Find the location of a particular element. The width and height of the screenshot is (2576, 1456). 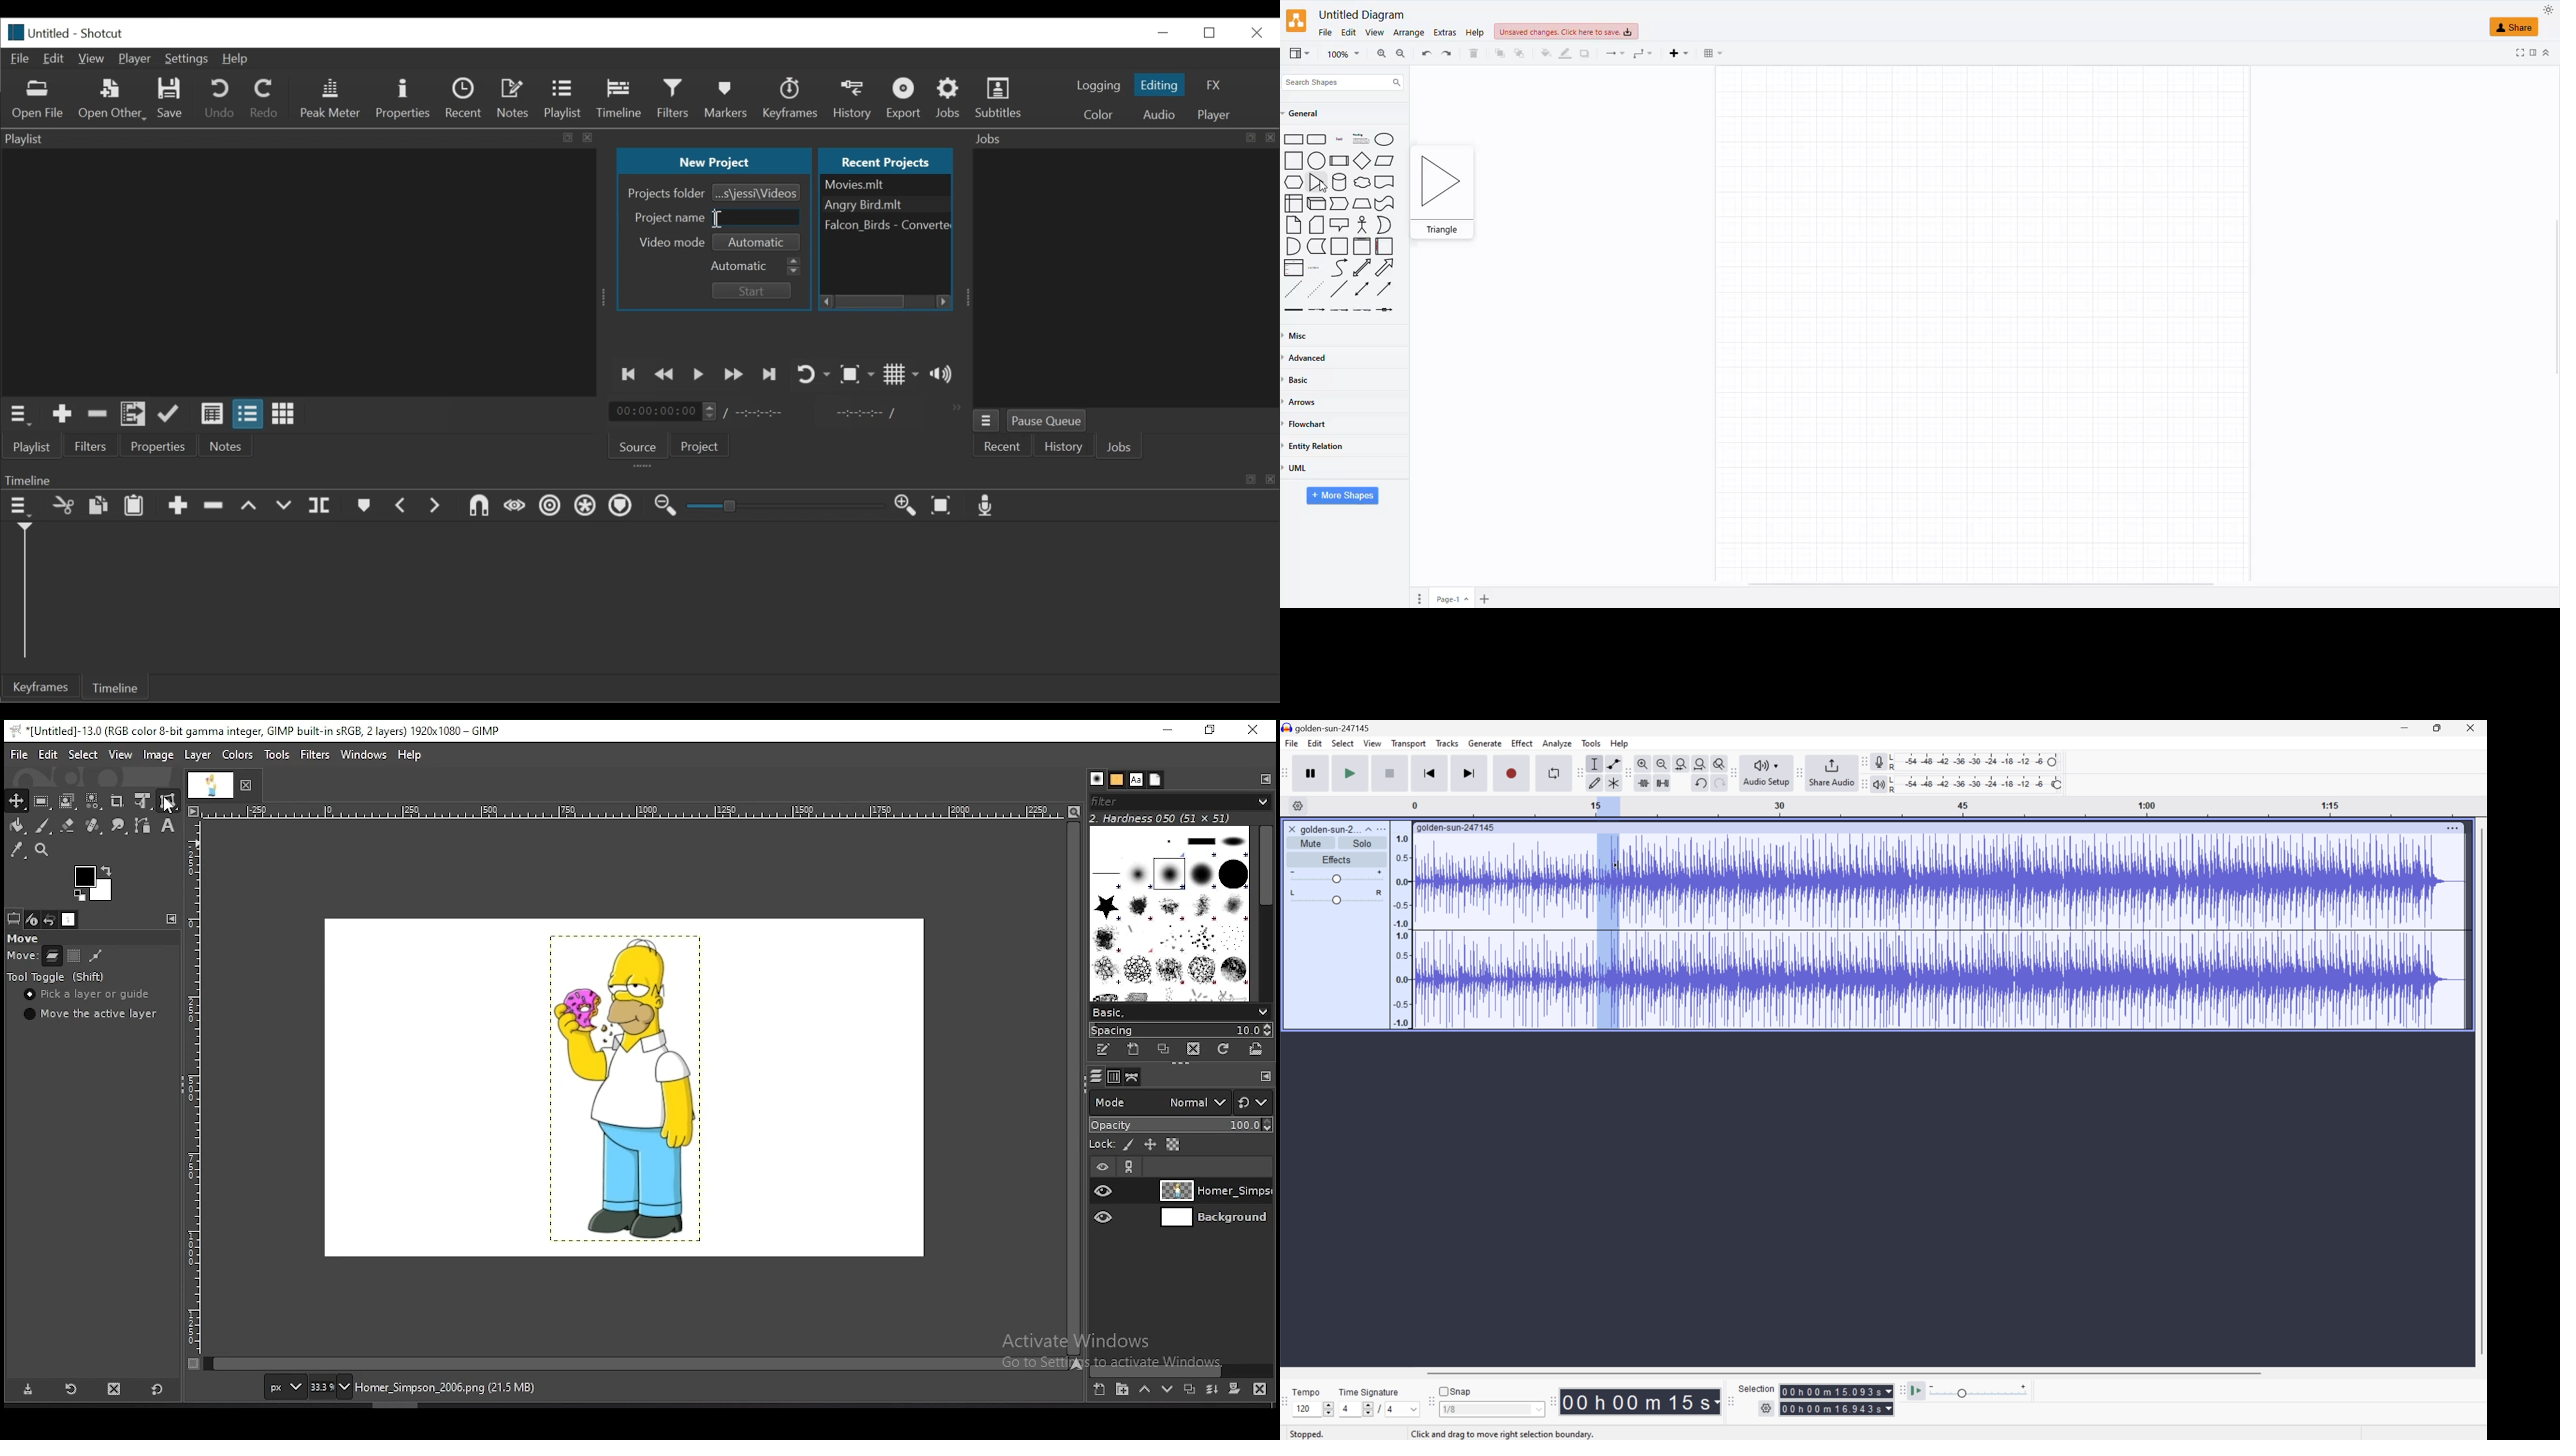

entity relation is located at coordinates (1323, 443).